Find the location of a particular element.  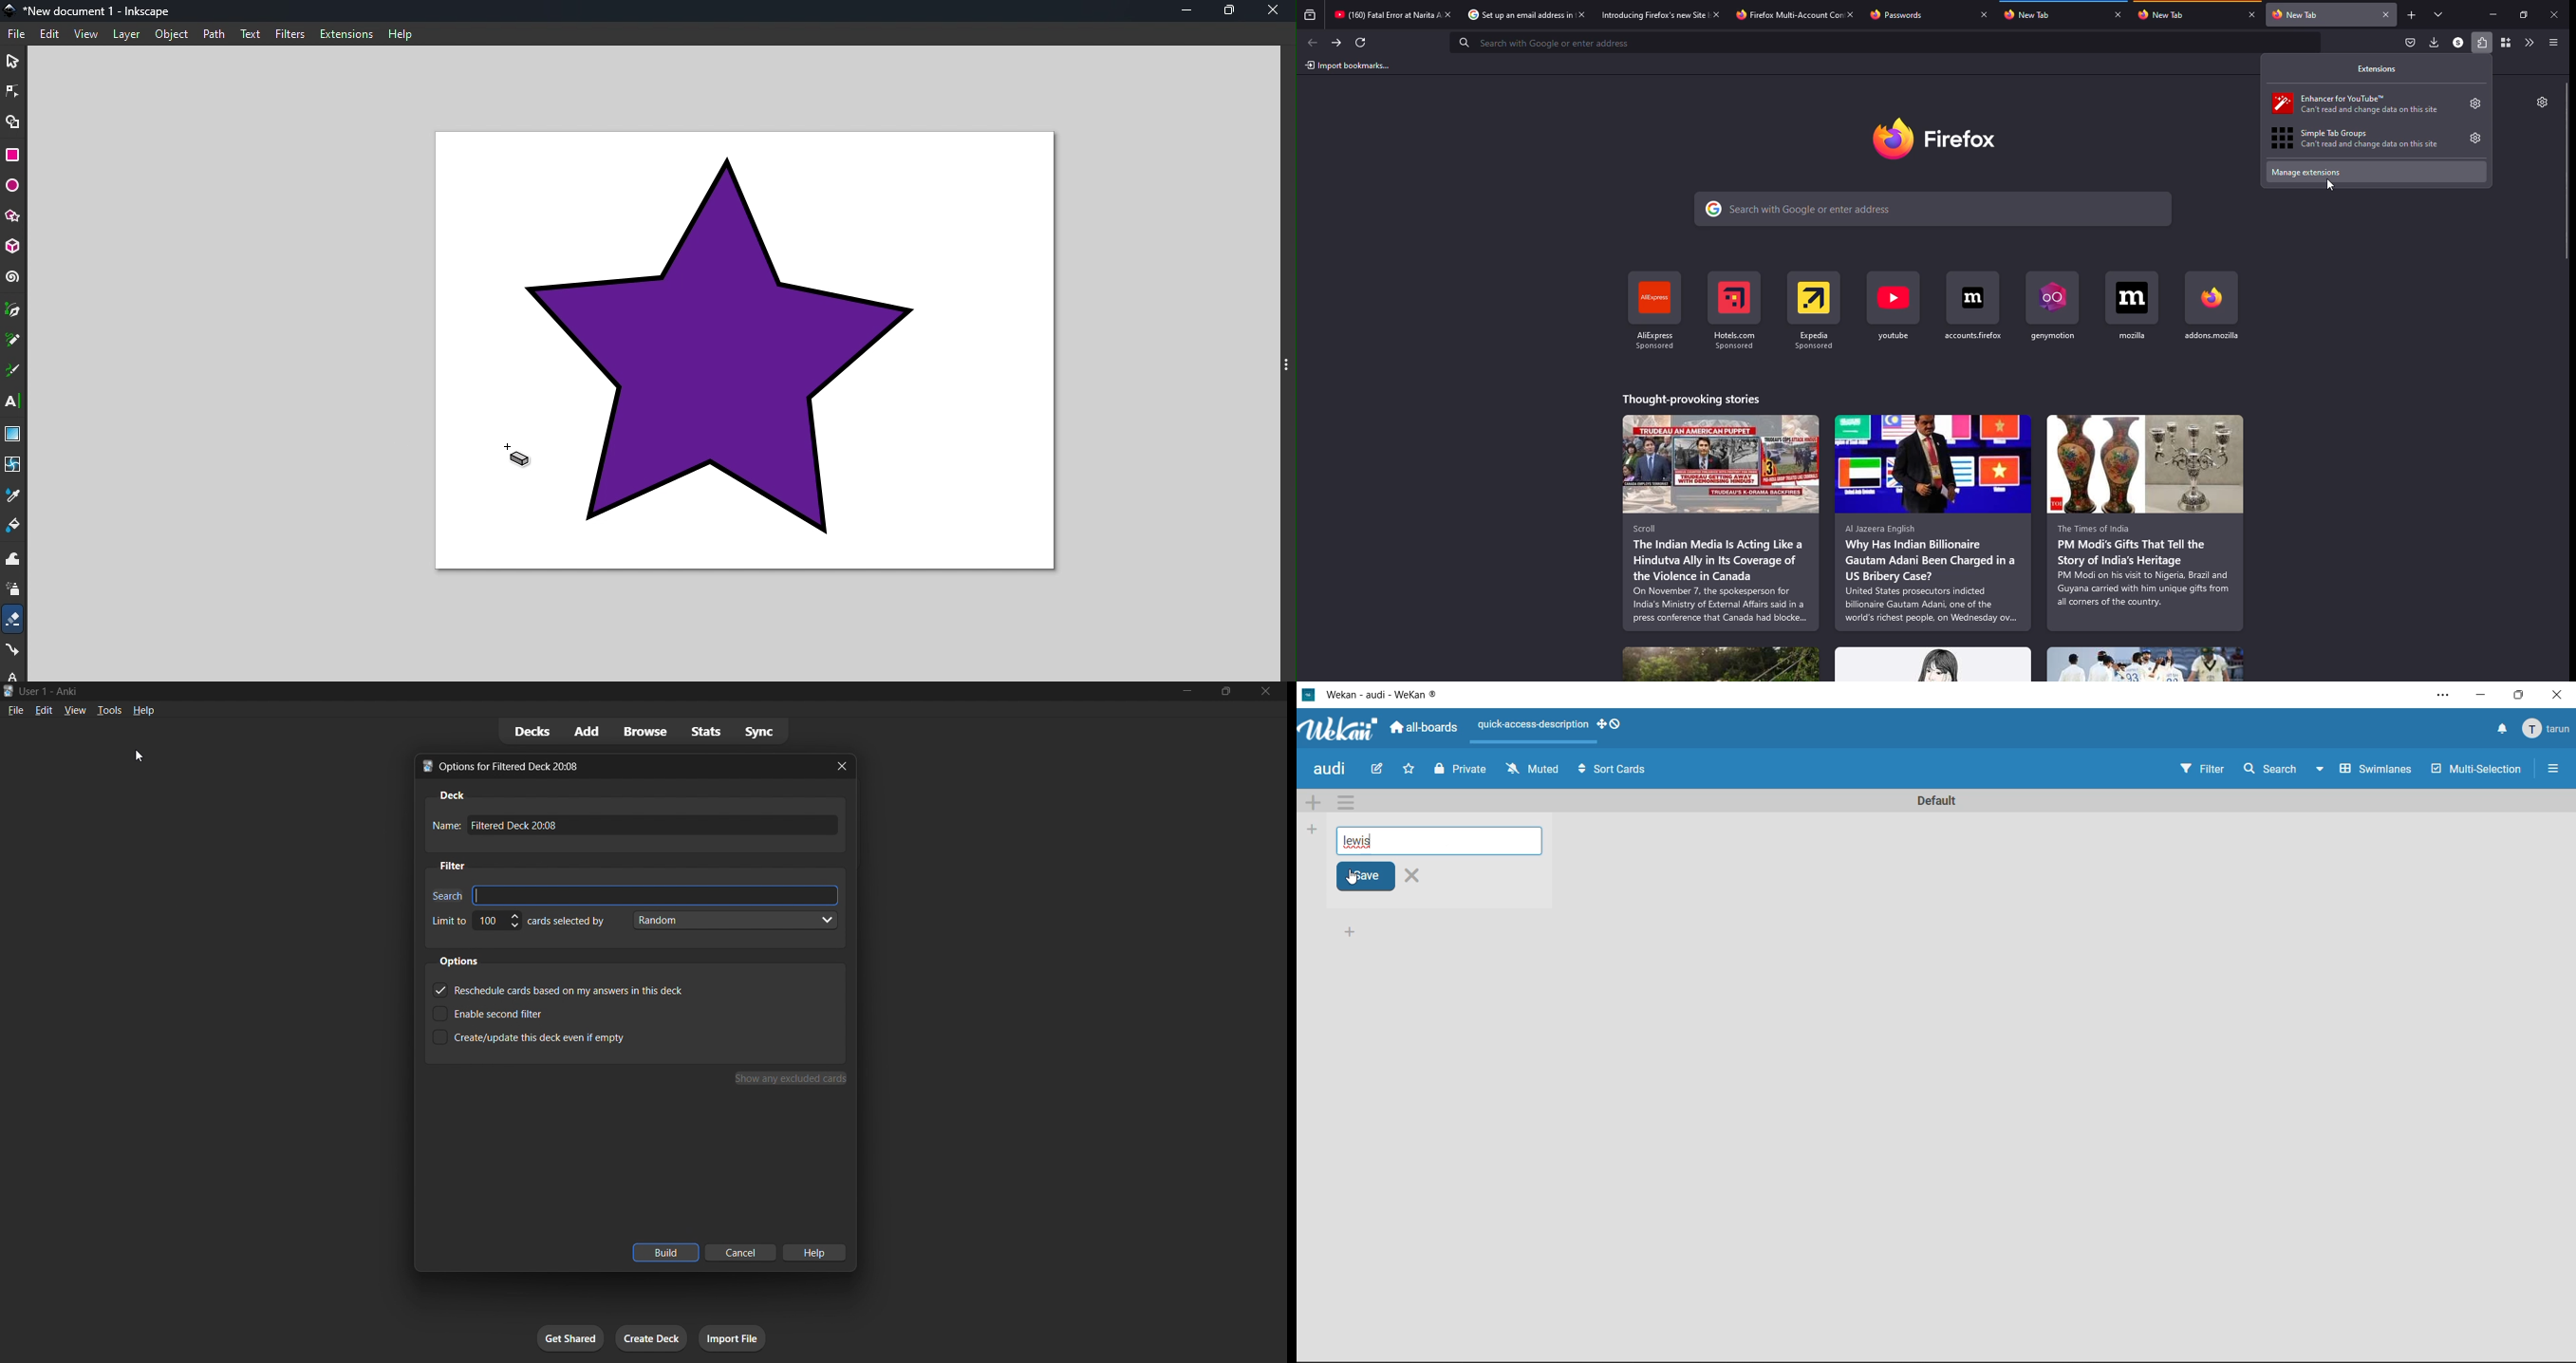

import file is located at coordinates (733, 1338).